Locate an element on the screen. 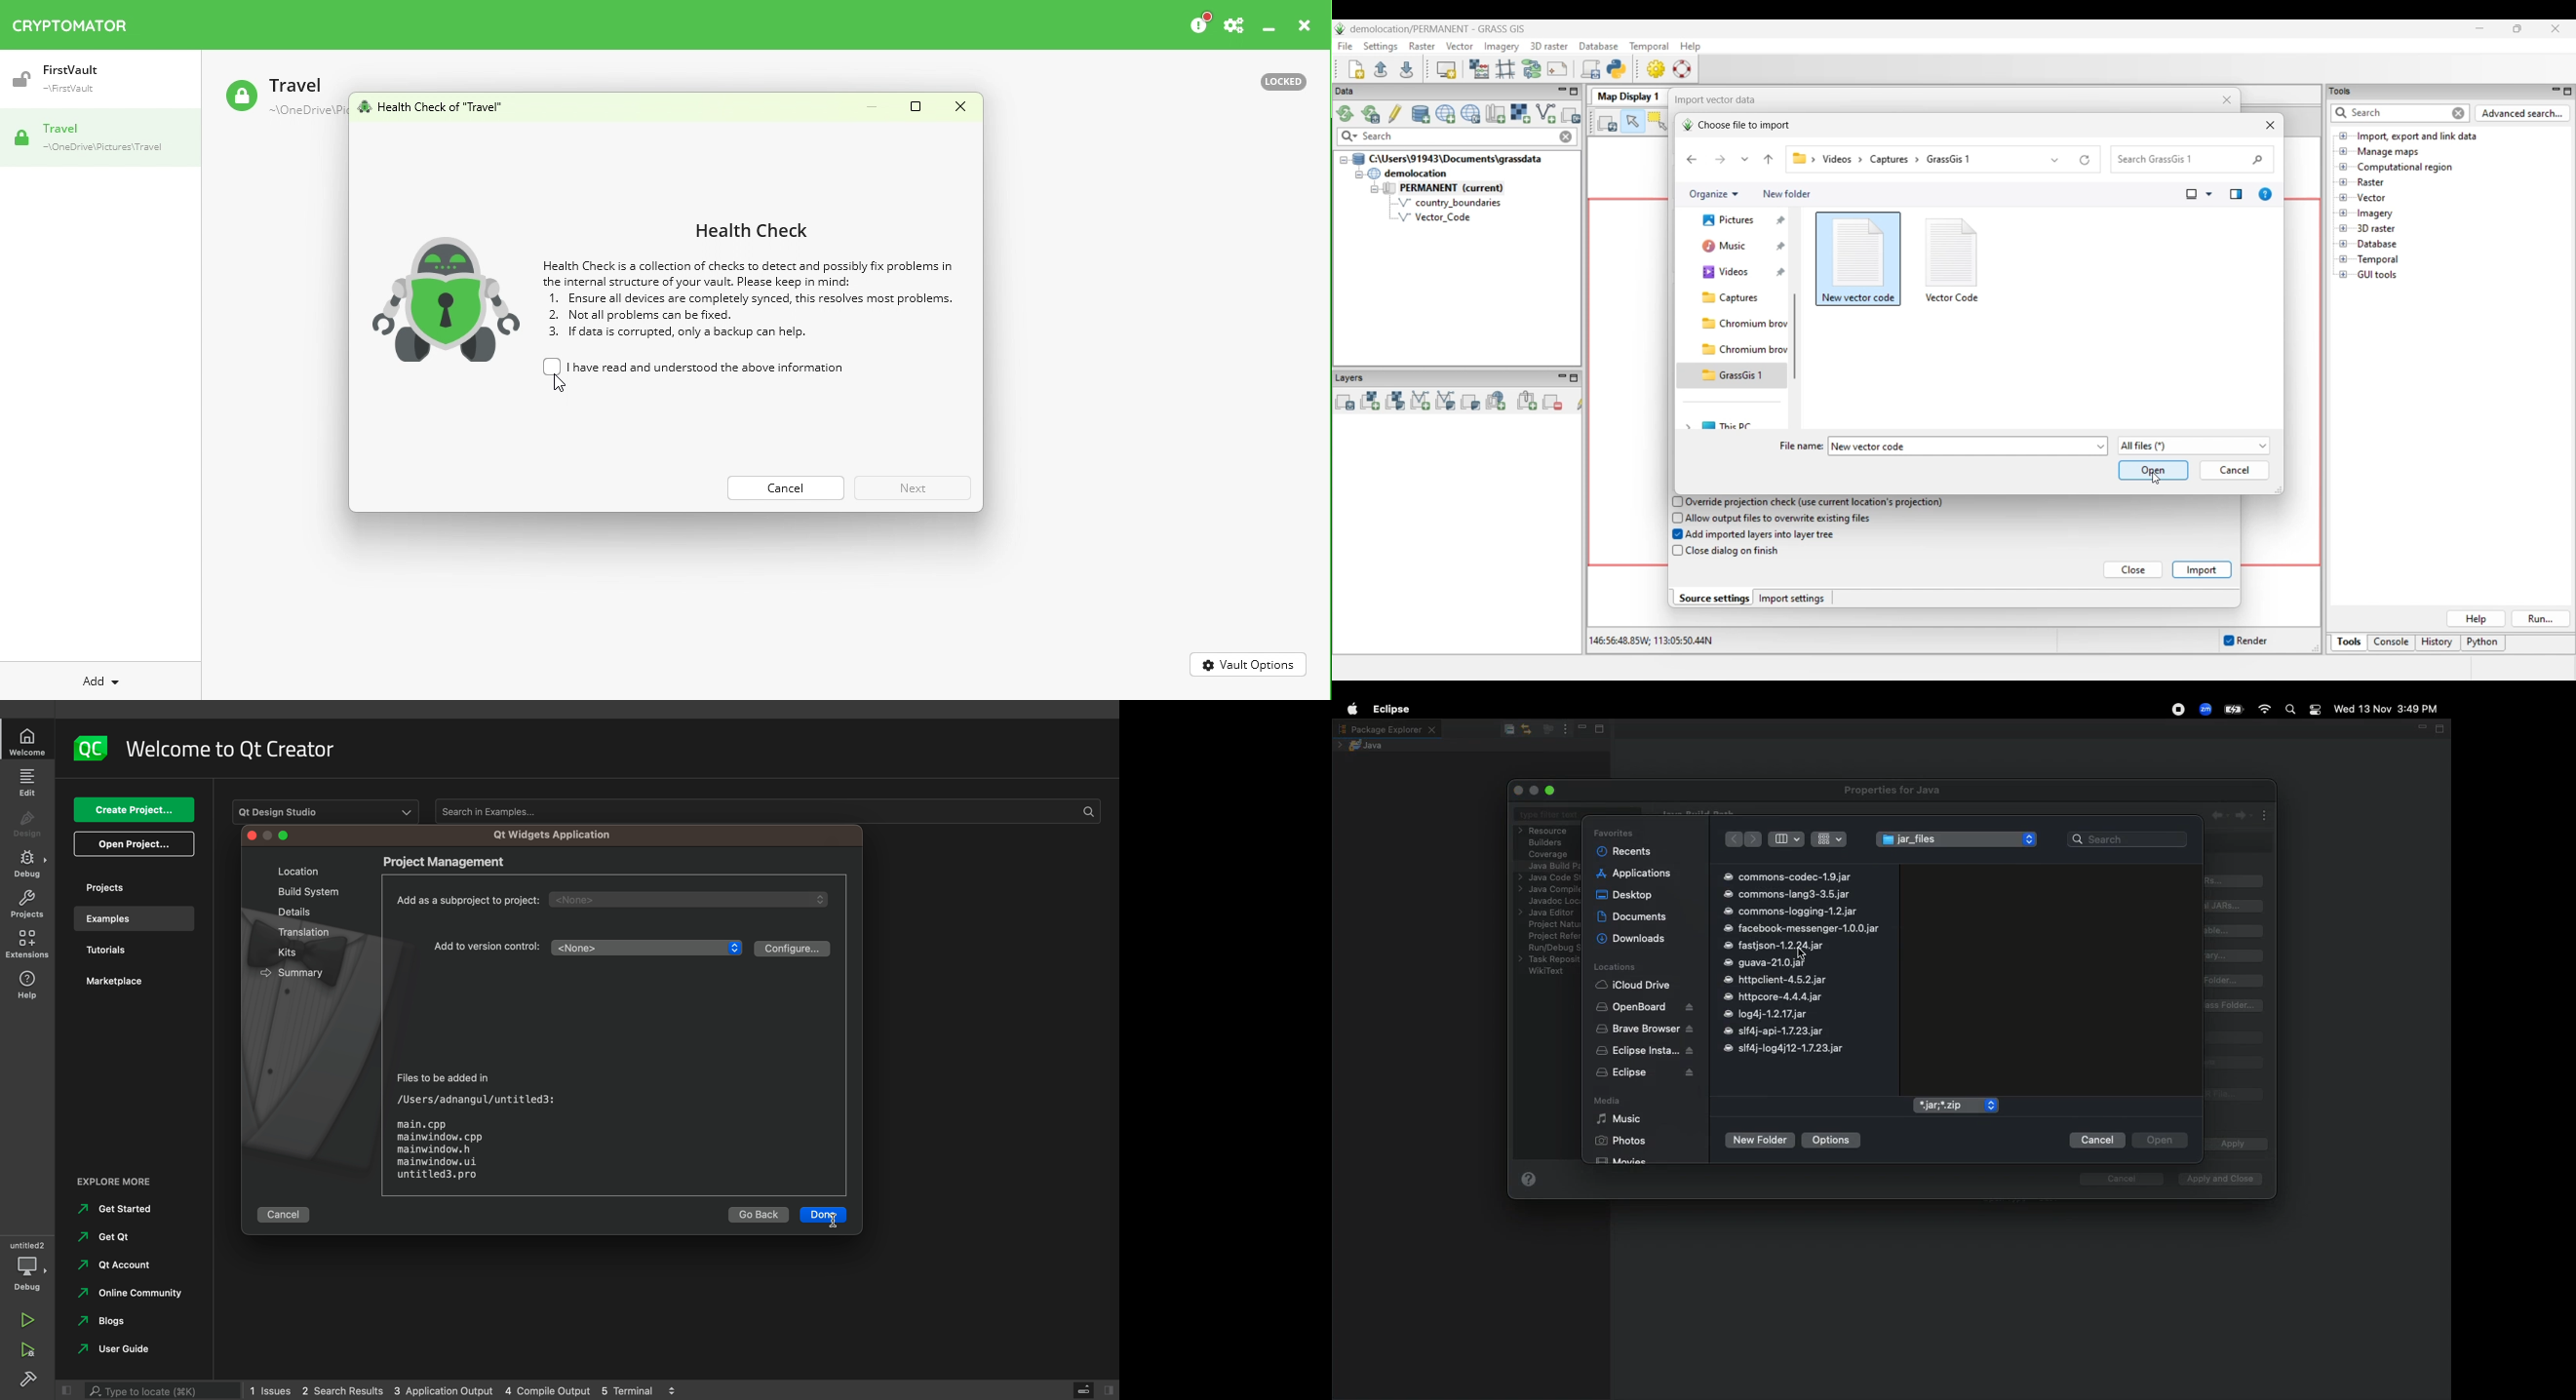 This screenshot has width=2576, height=1400. Project and software name is located at coordinates (1438, 29).